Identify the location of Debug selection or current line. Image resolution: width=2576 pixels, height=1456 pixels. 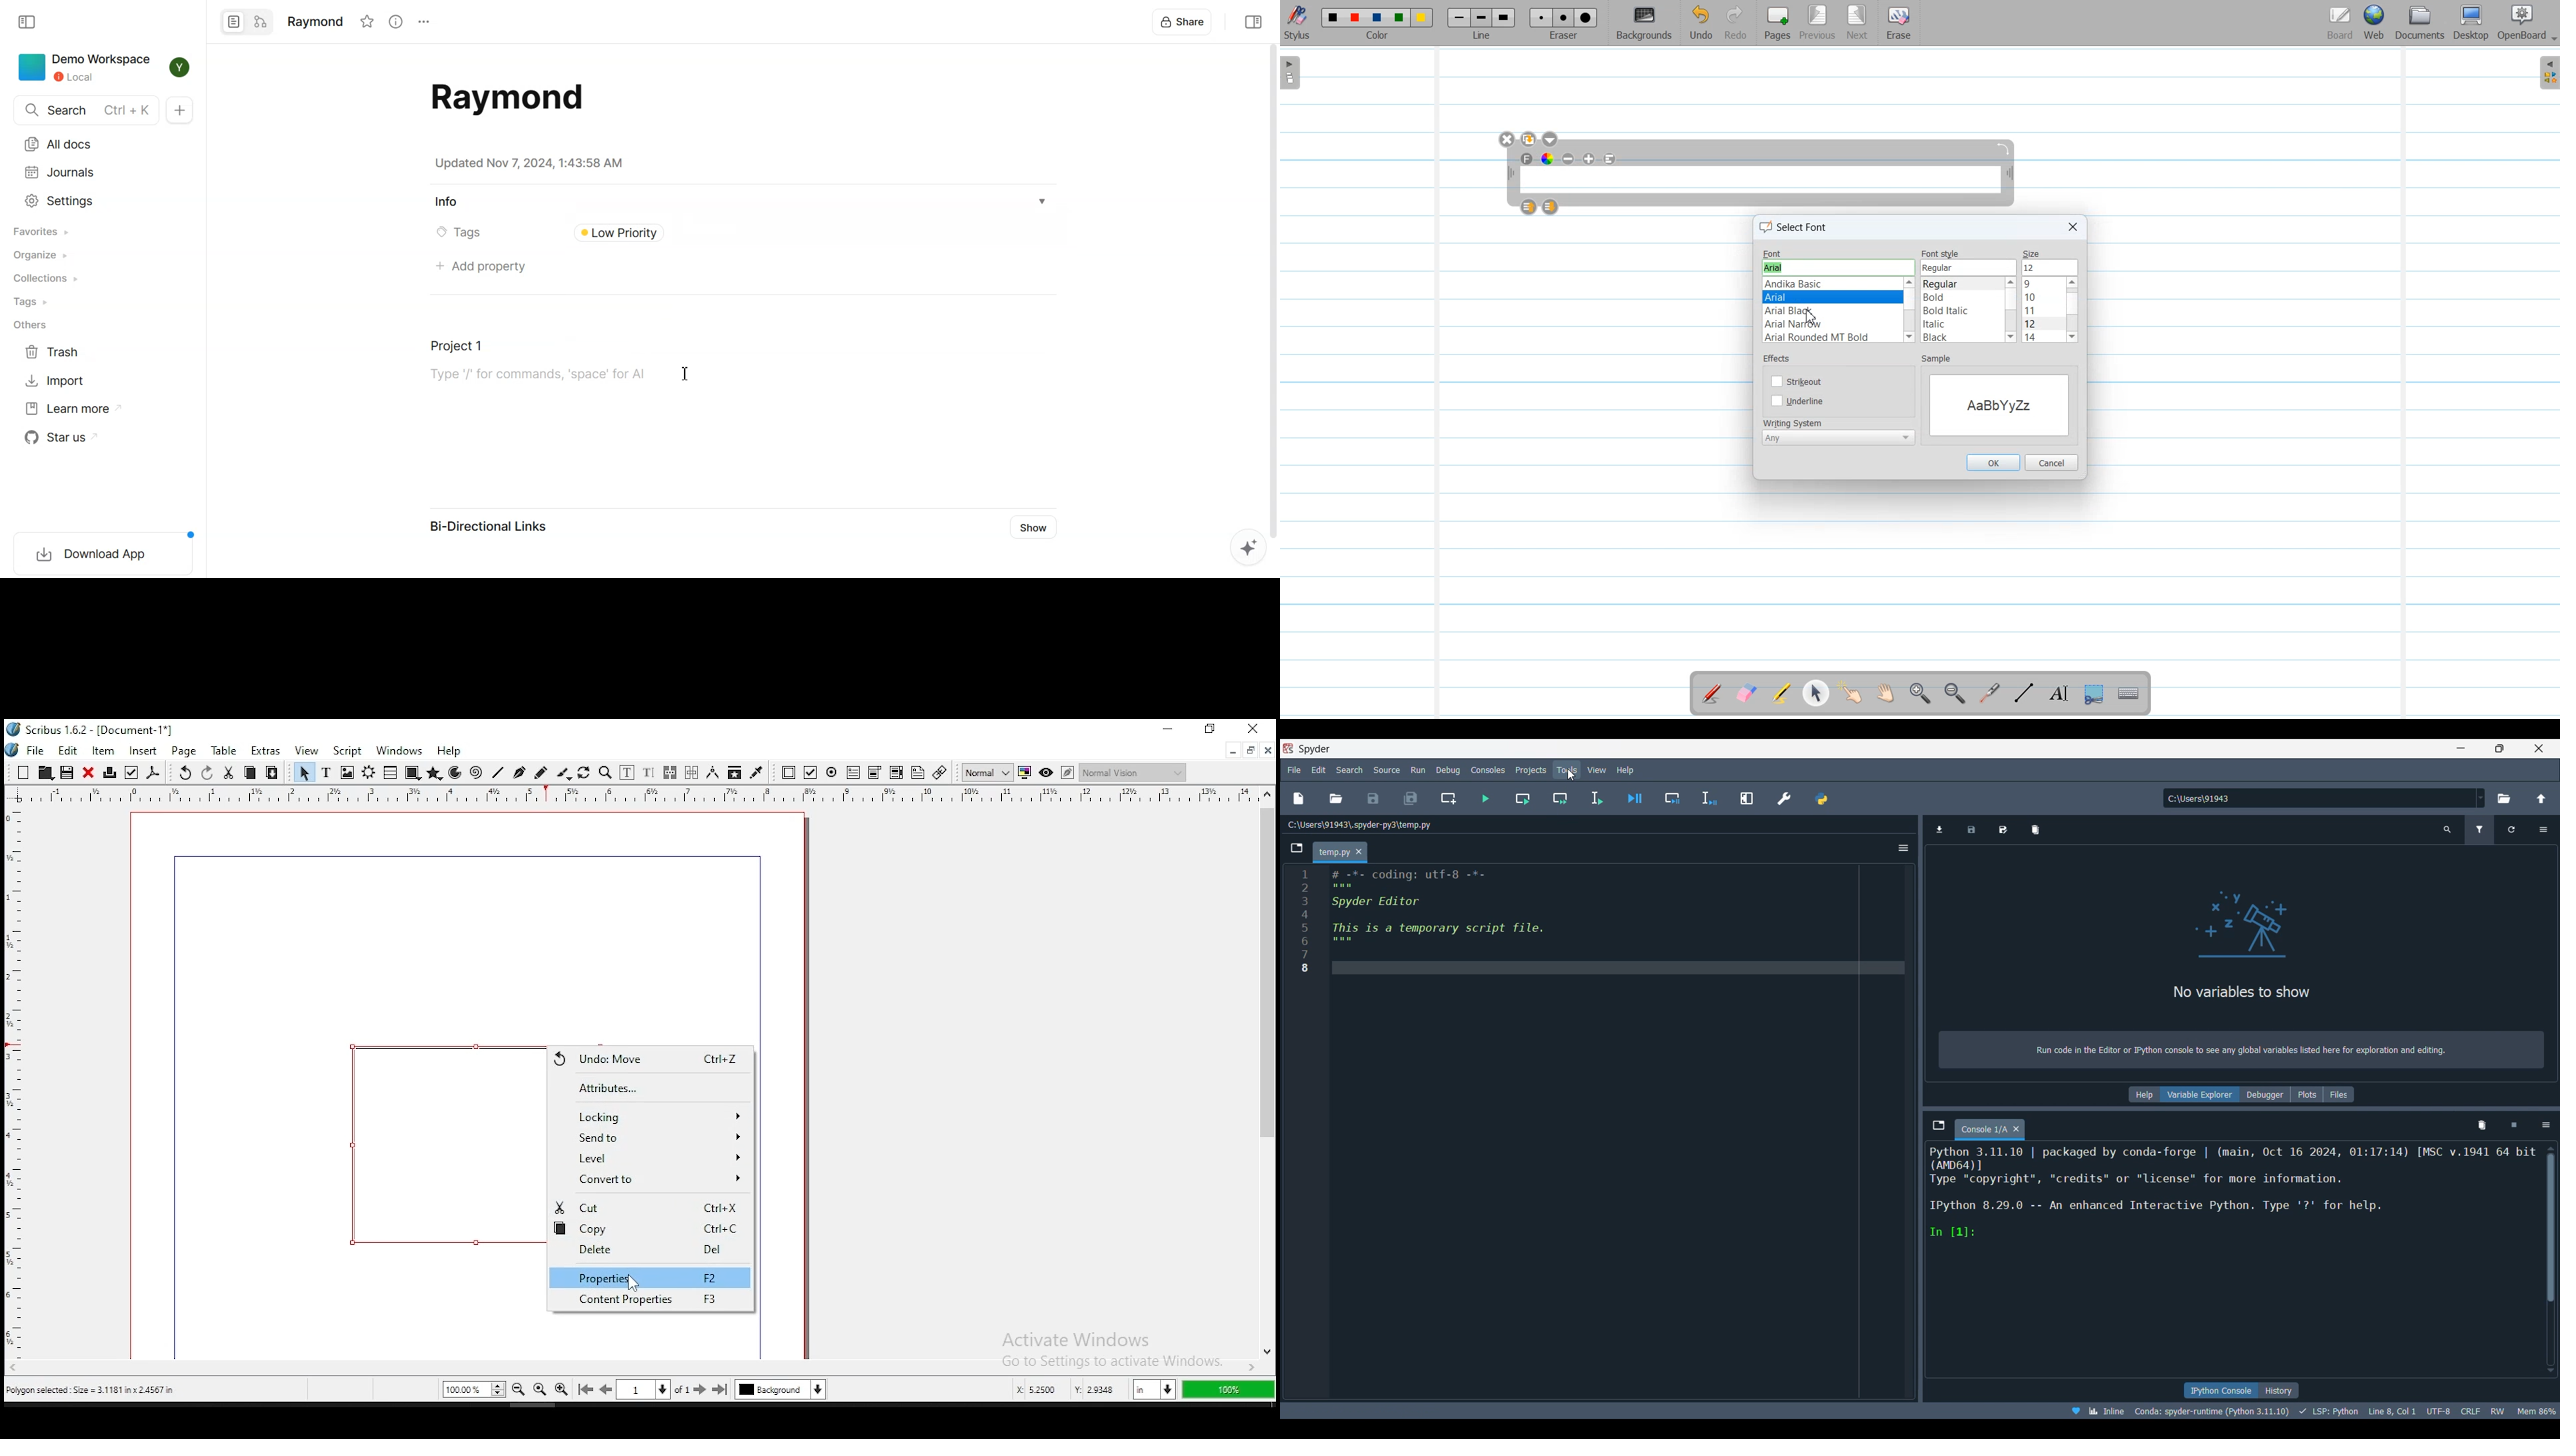
(1709, 799).